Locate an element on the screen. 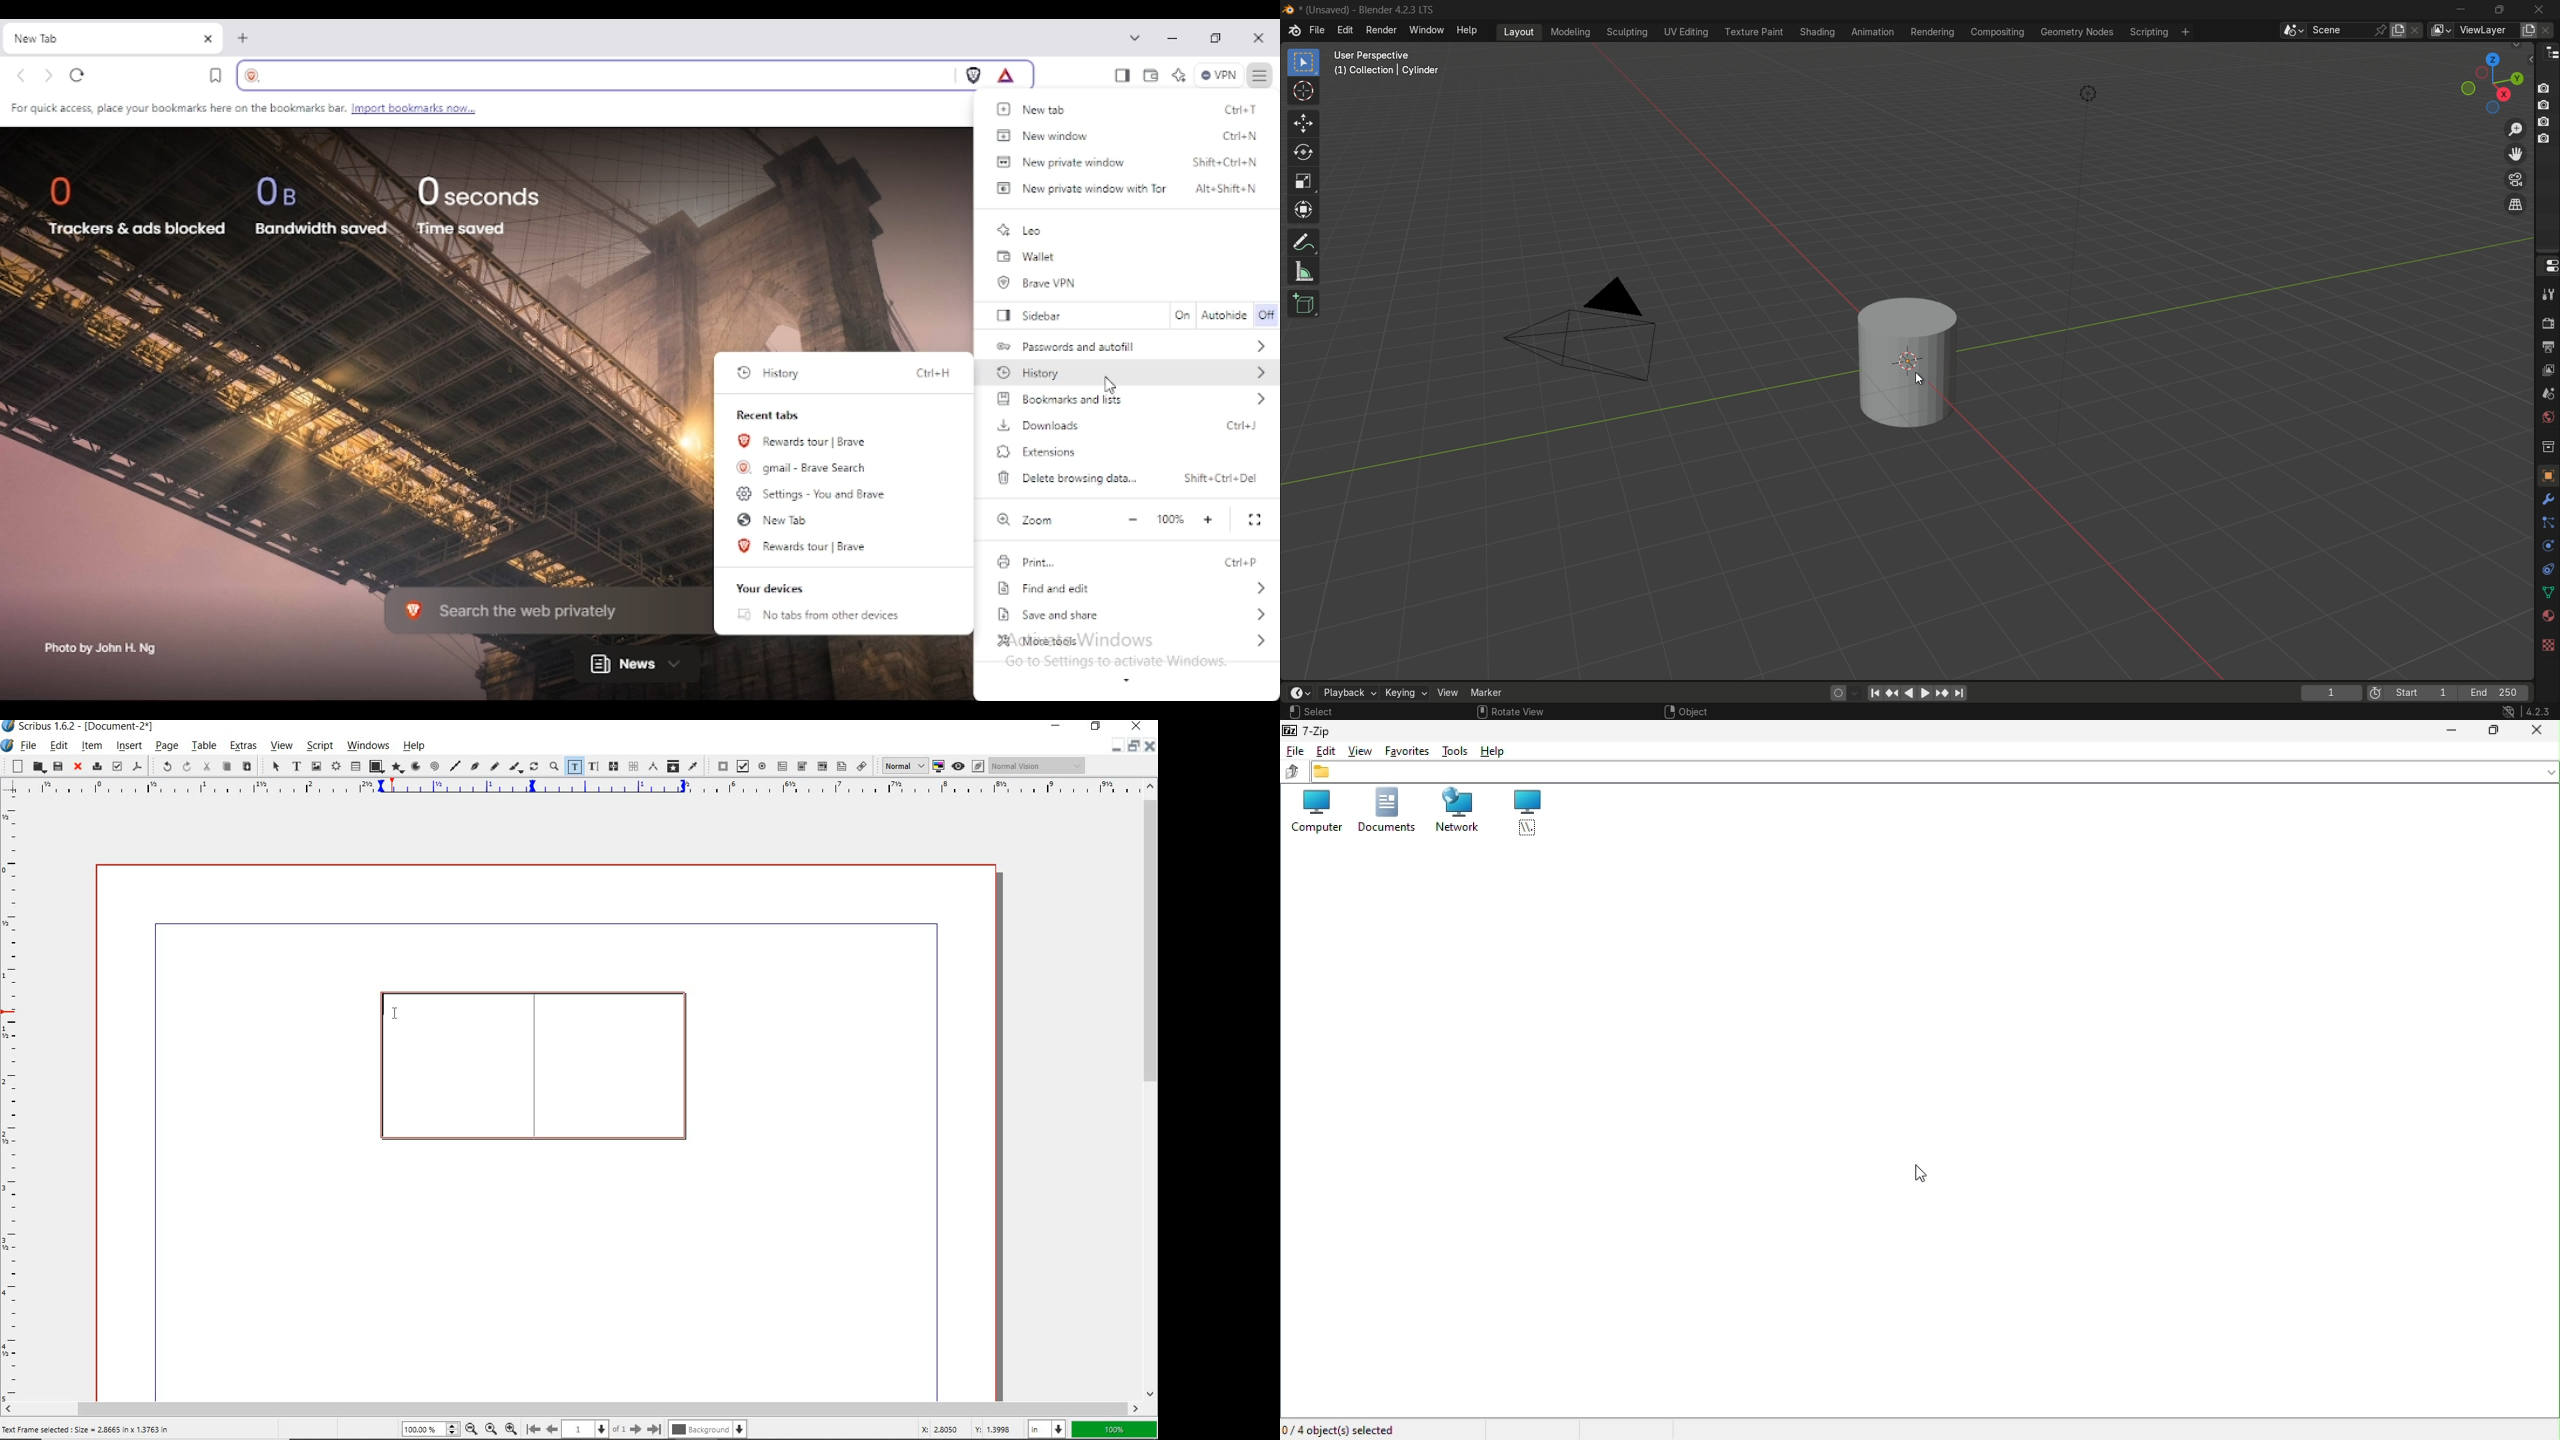  scene is located at coordinates (2340, 31).